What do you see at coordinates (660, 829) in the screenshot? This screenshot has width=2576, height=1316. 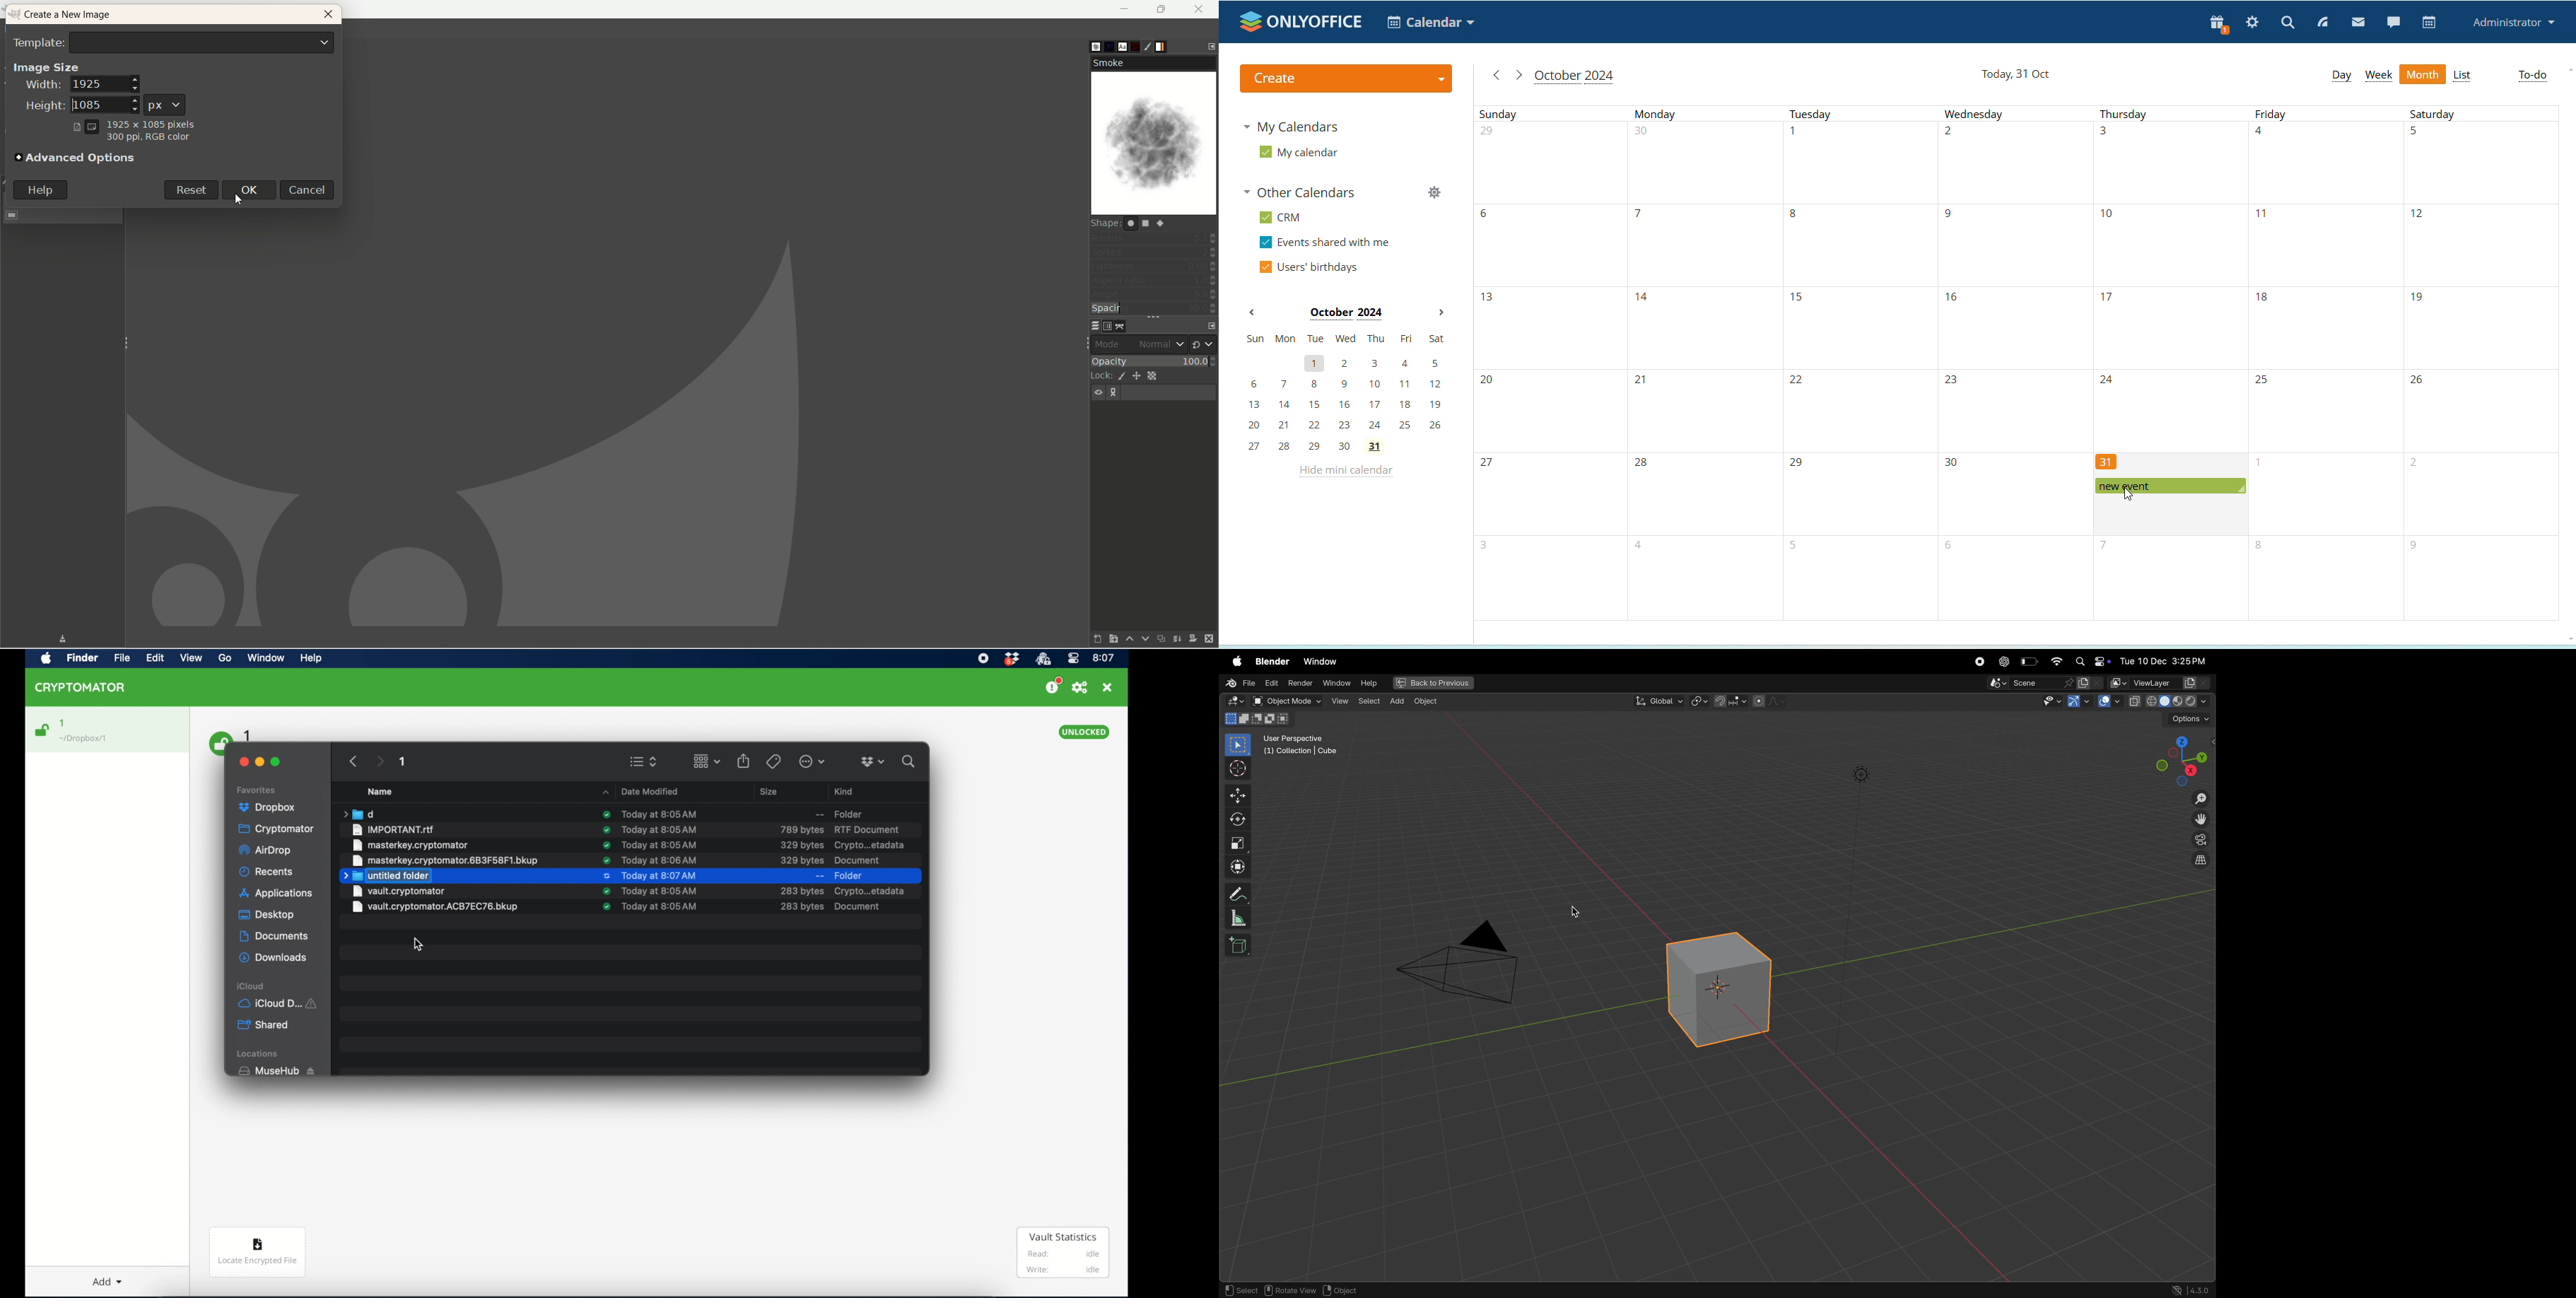 I see `te` at bounding box center [660, 829].